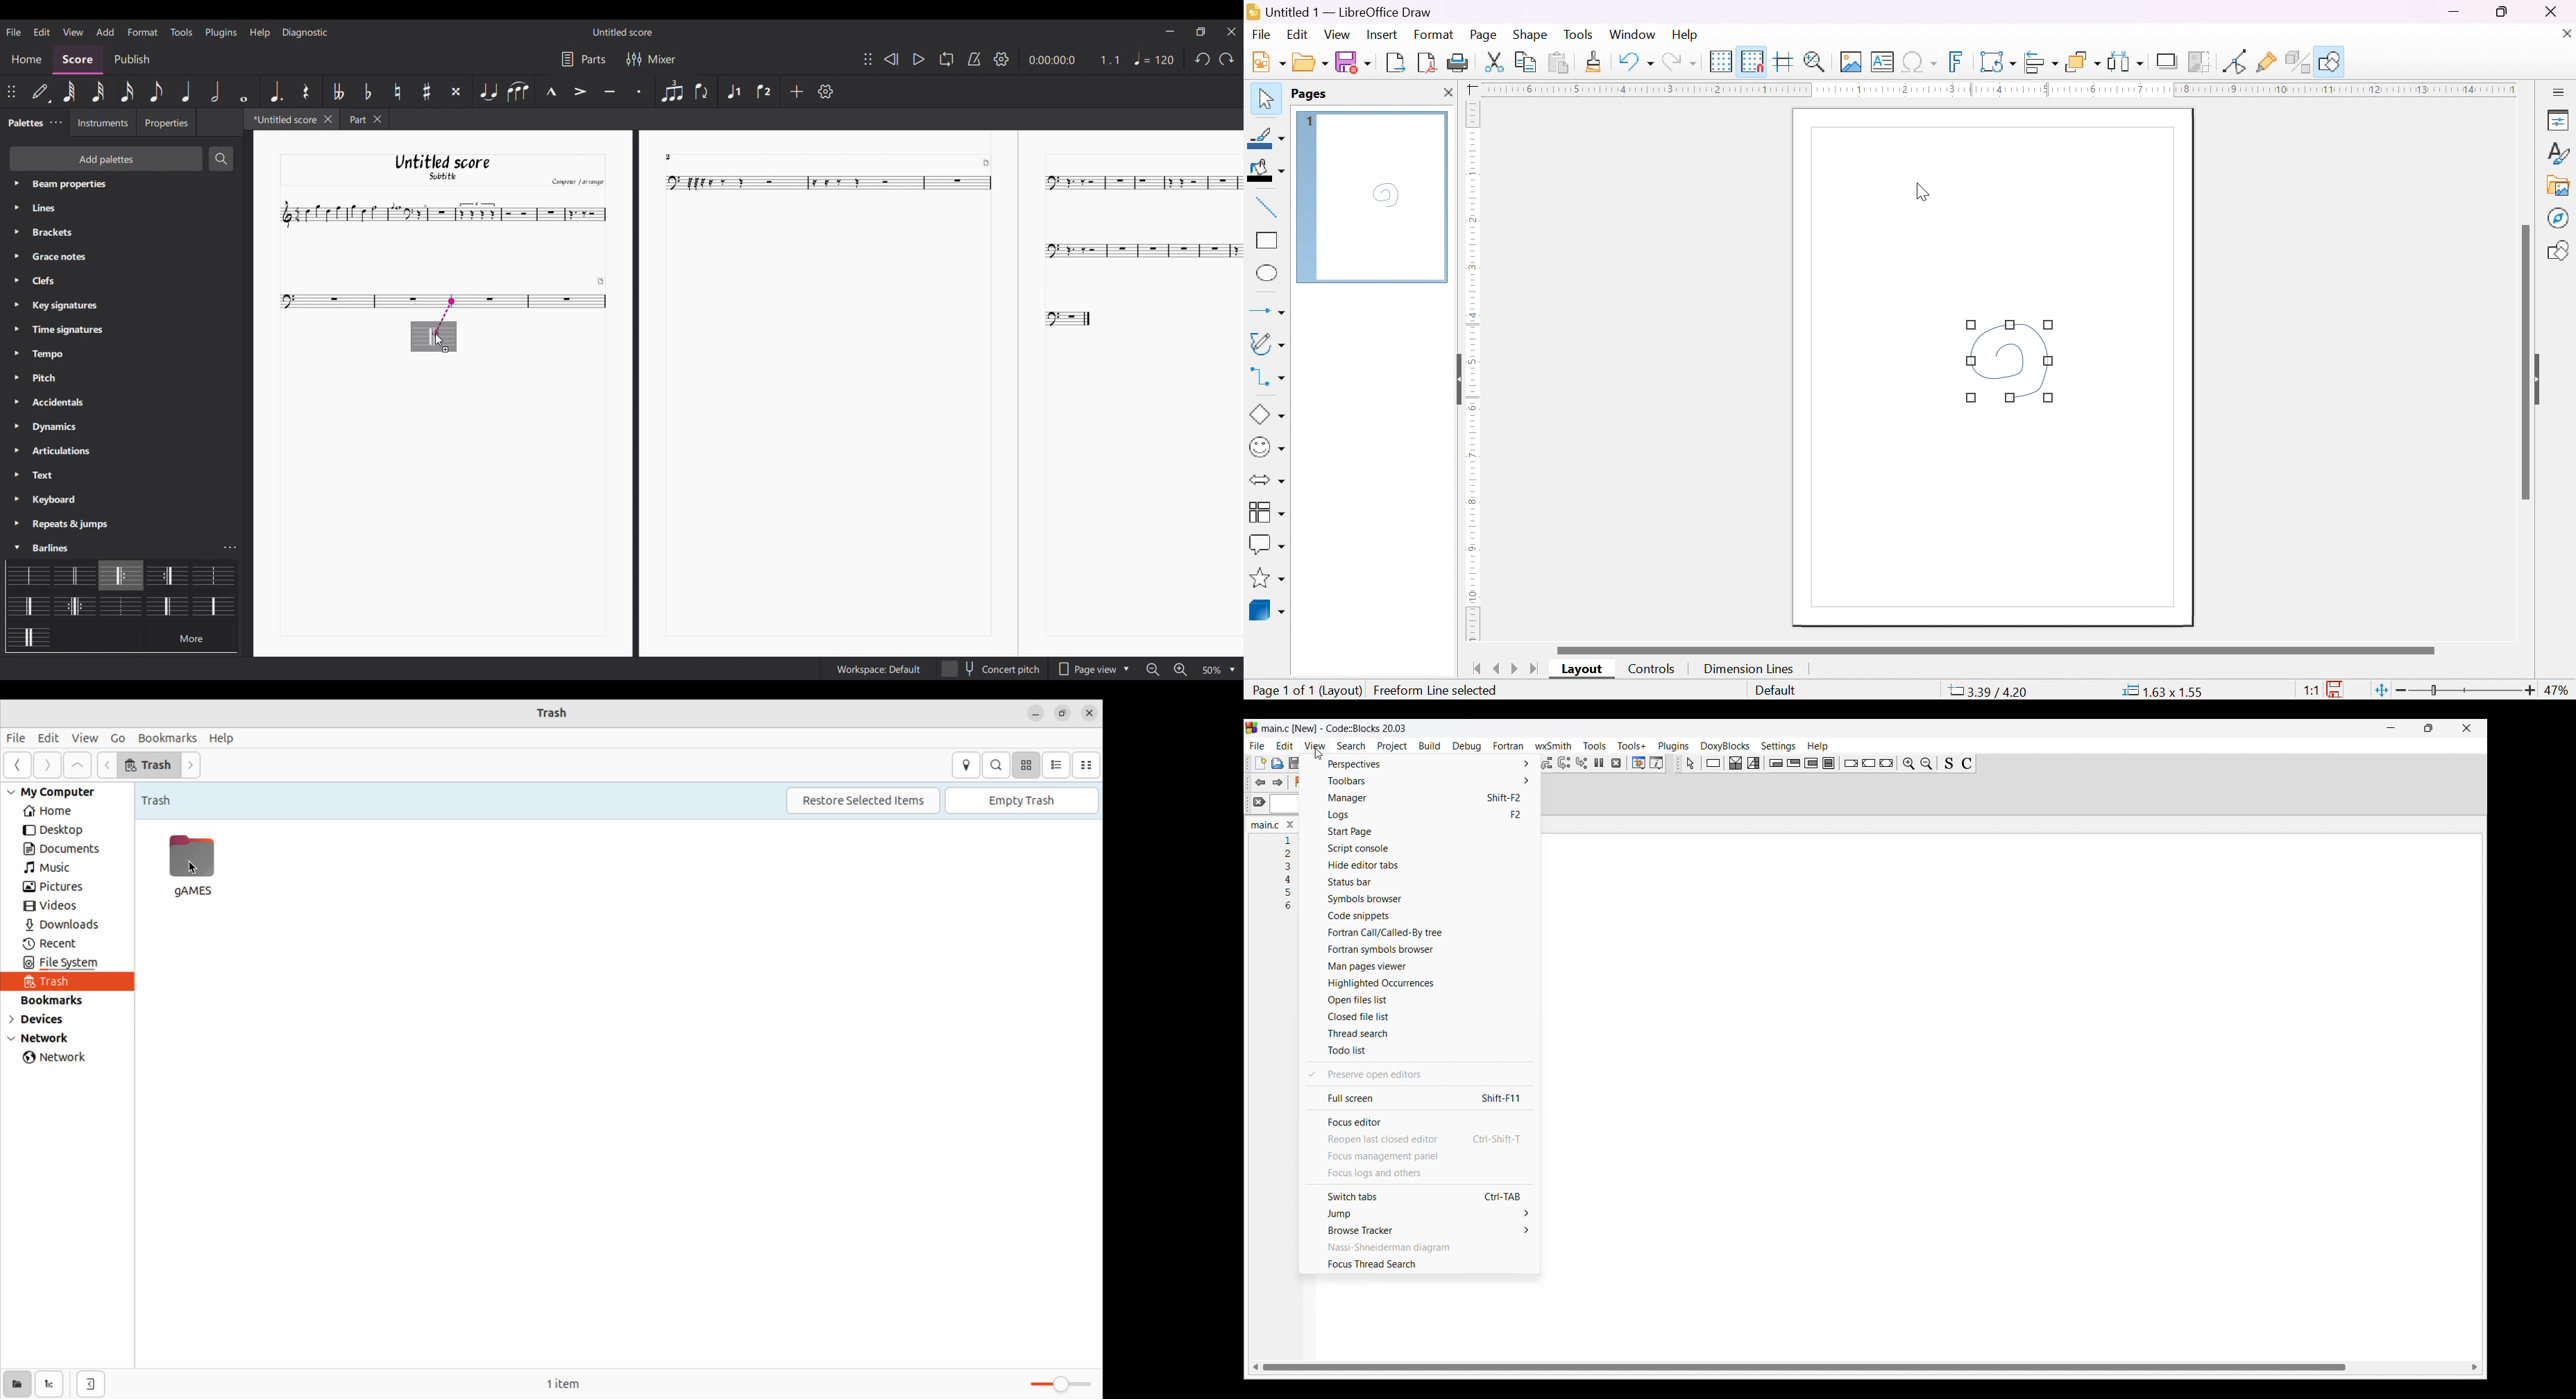  What do you see at coordinates (1713, 762) in the screenshot?
I see `Instruction` at bounding box center [1713, 762].